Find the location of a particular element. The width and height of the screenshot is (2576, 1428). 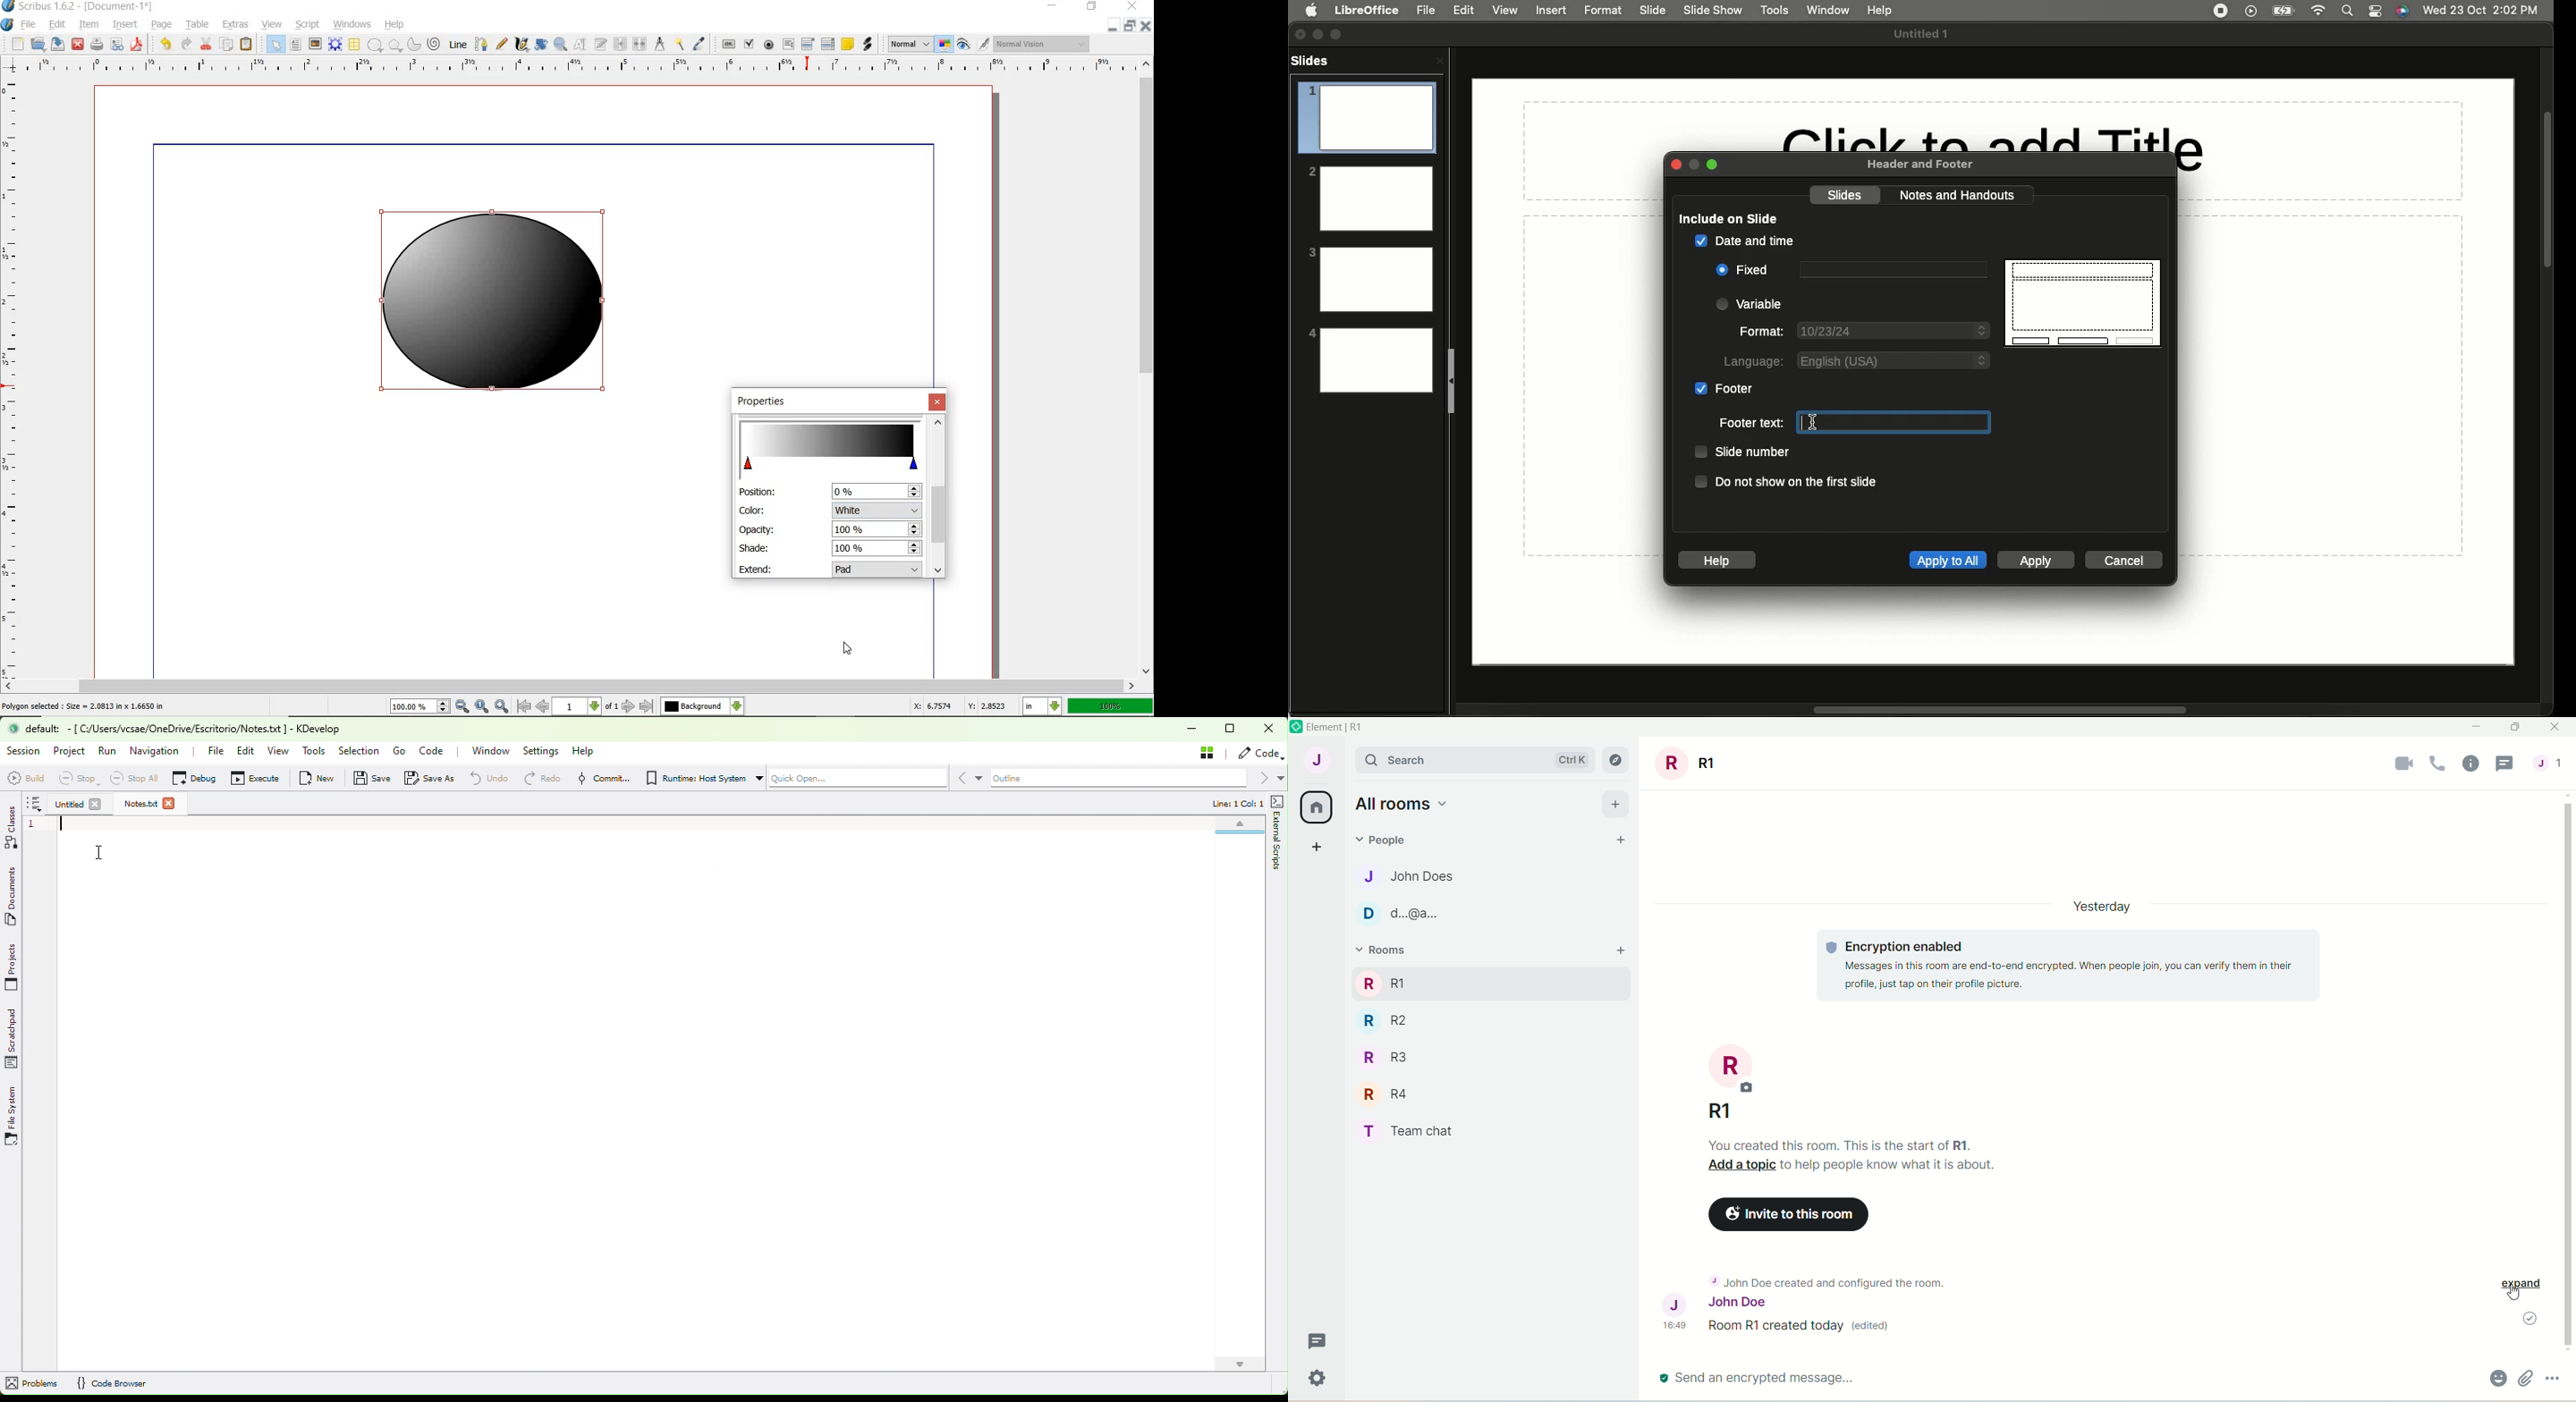

Window is located at coordinates (1825, 10).